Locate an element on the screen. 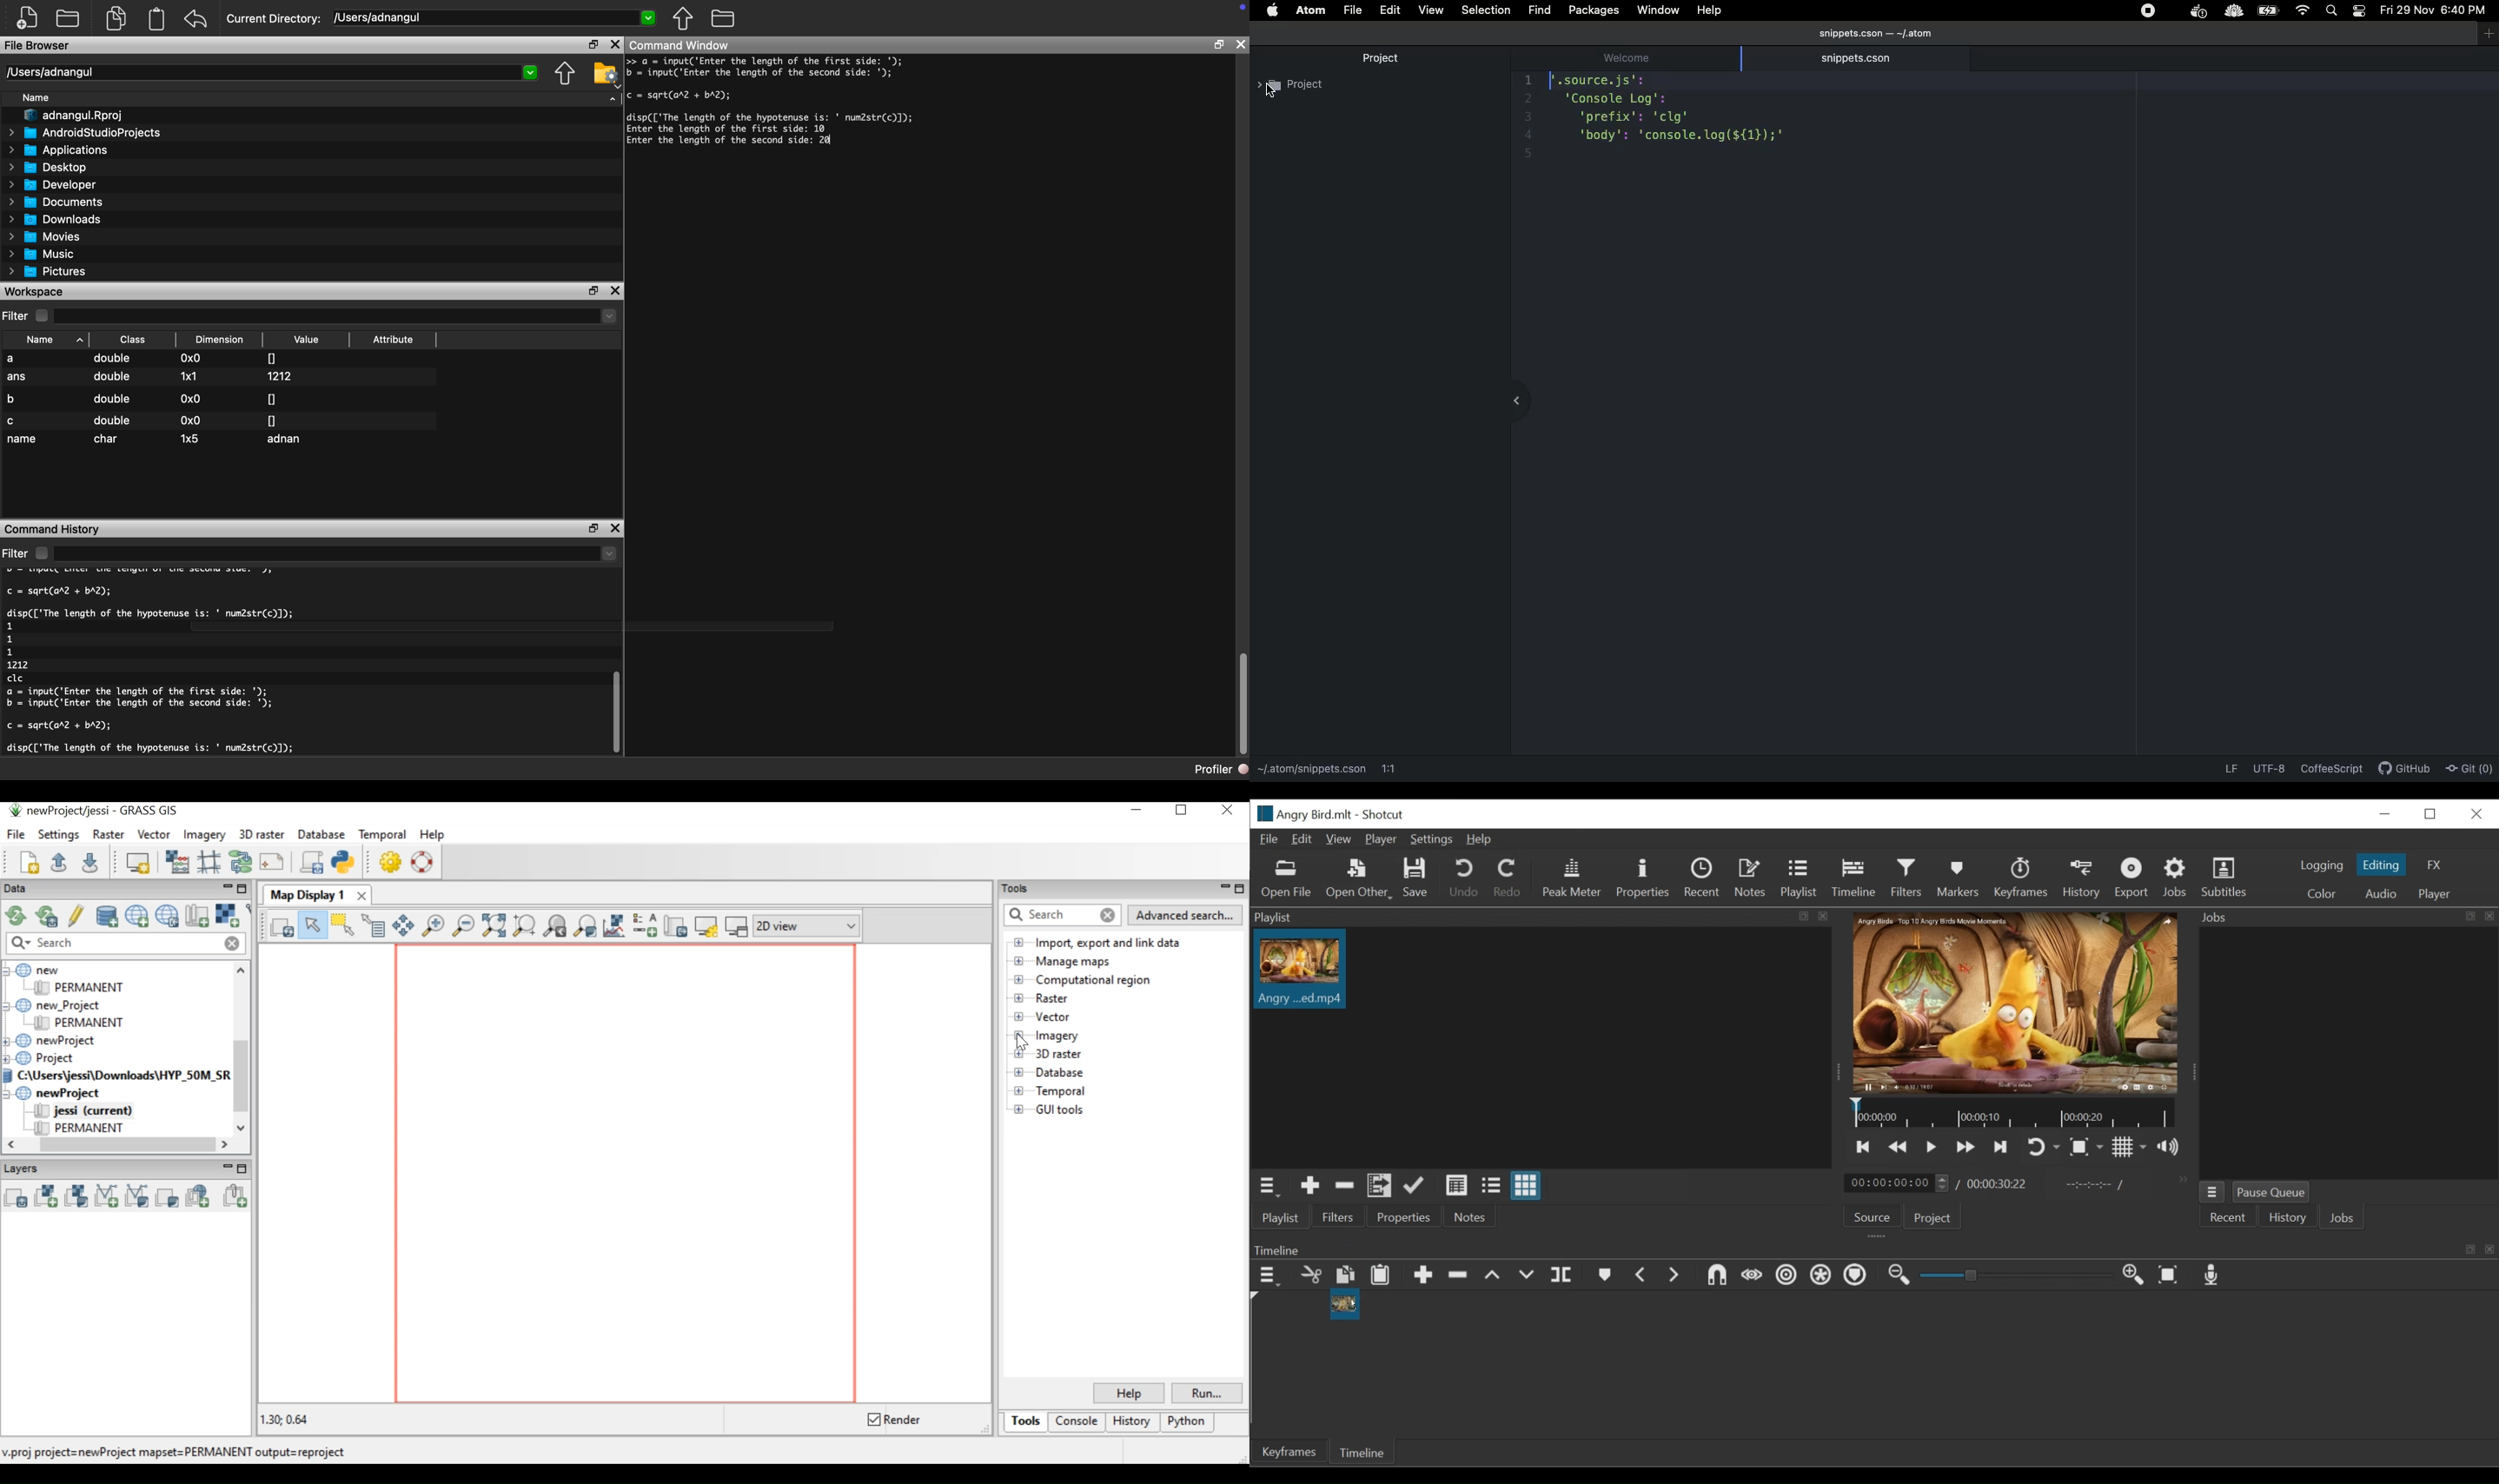  collapse is located at coordinates (1515, 400).